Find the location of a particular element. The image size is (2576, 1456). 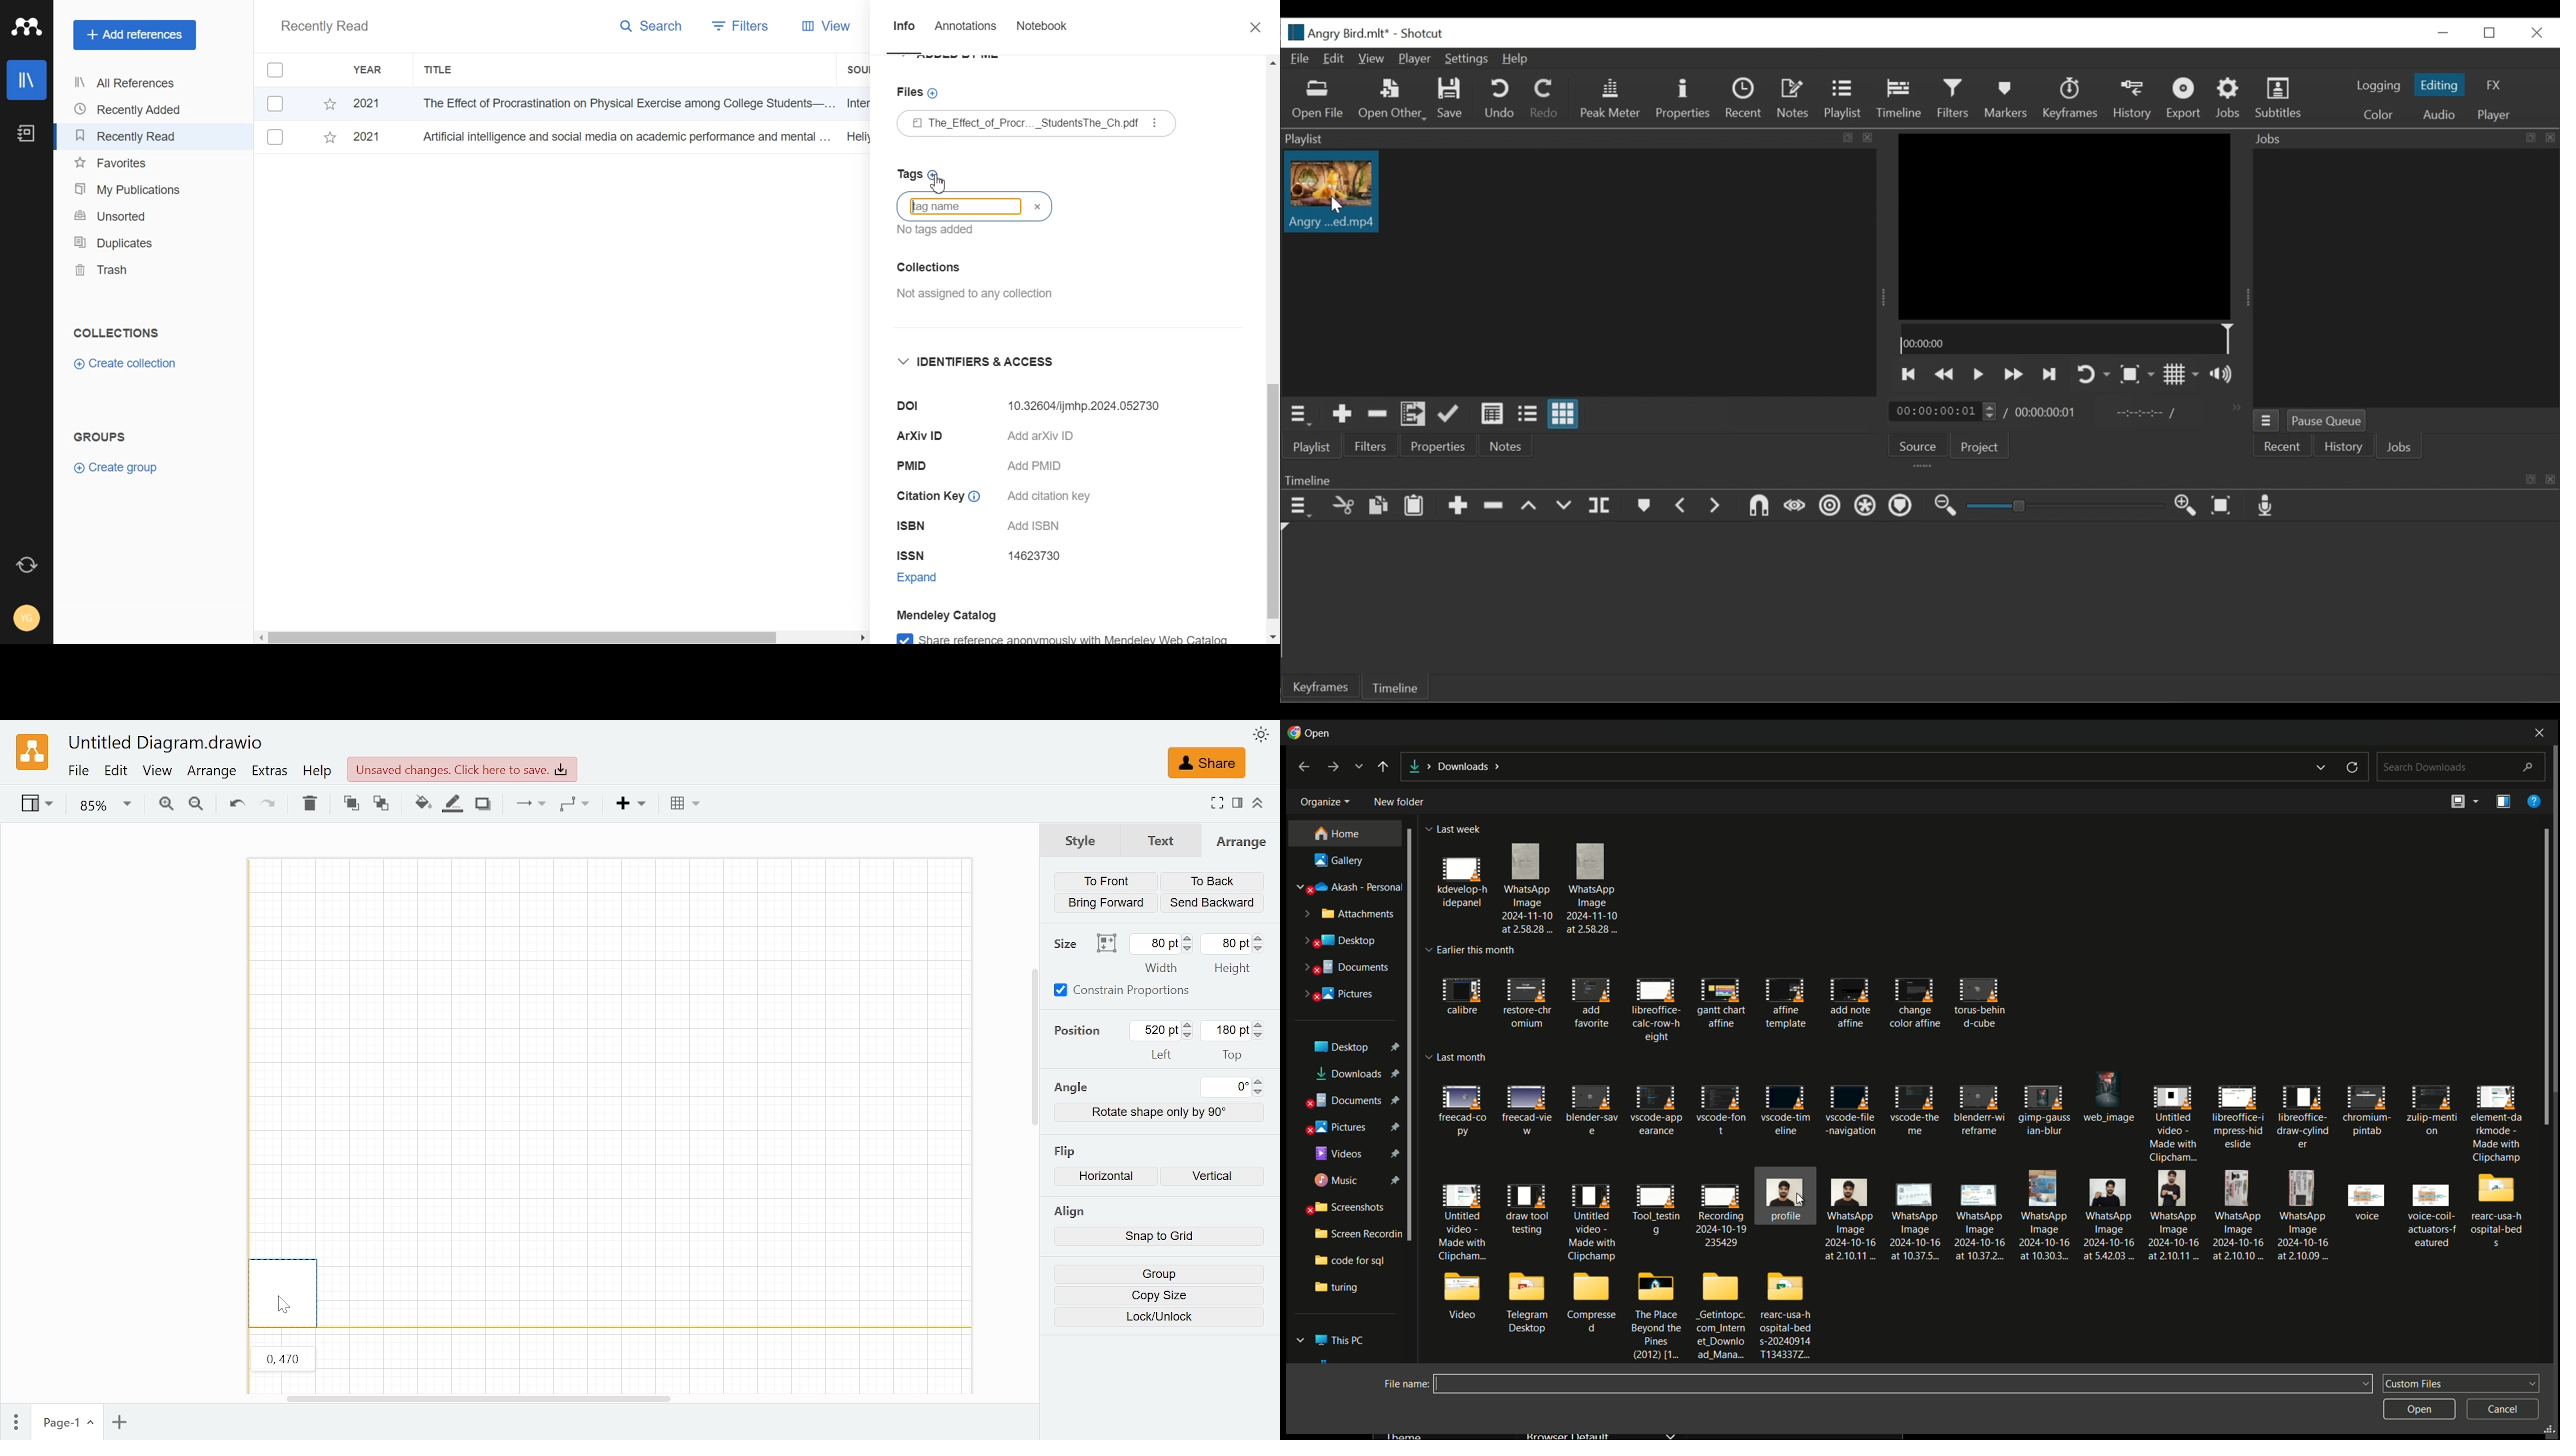

Create Collection is located at coordinates (127, 364).